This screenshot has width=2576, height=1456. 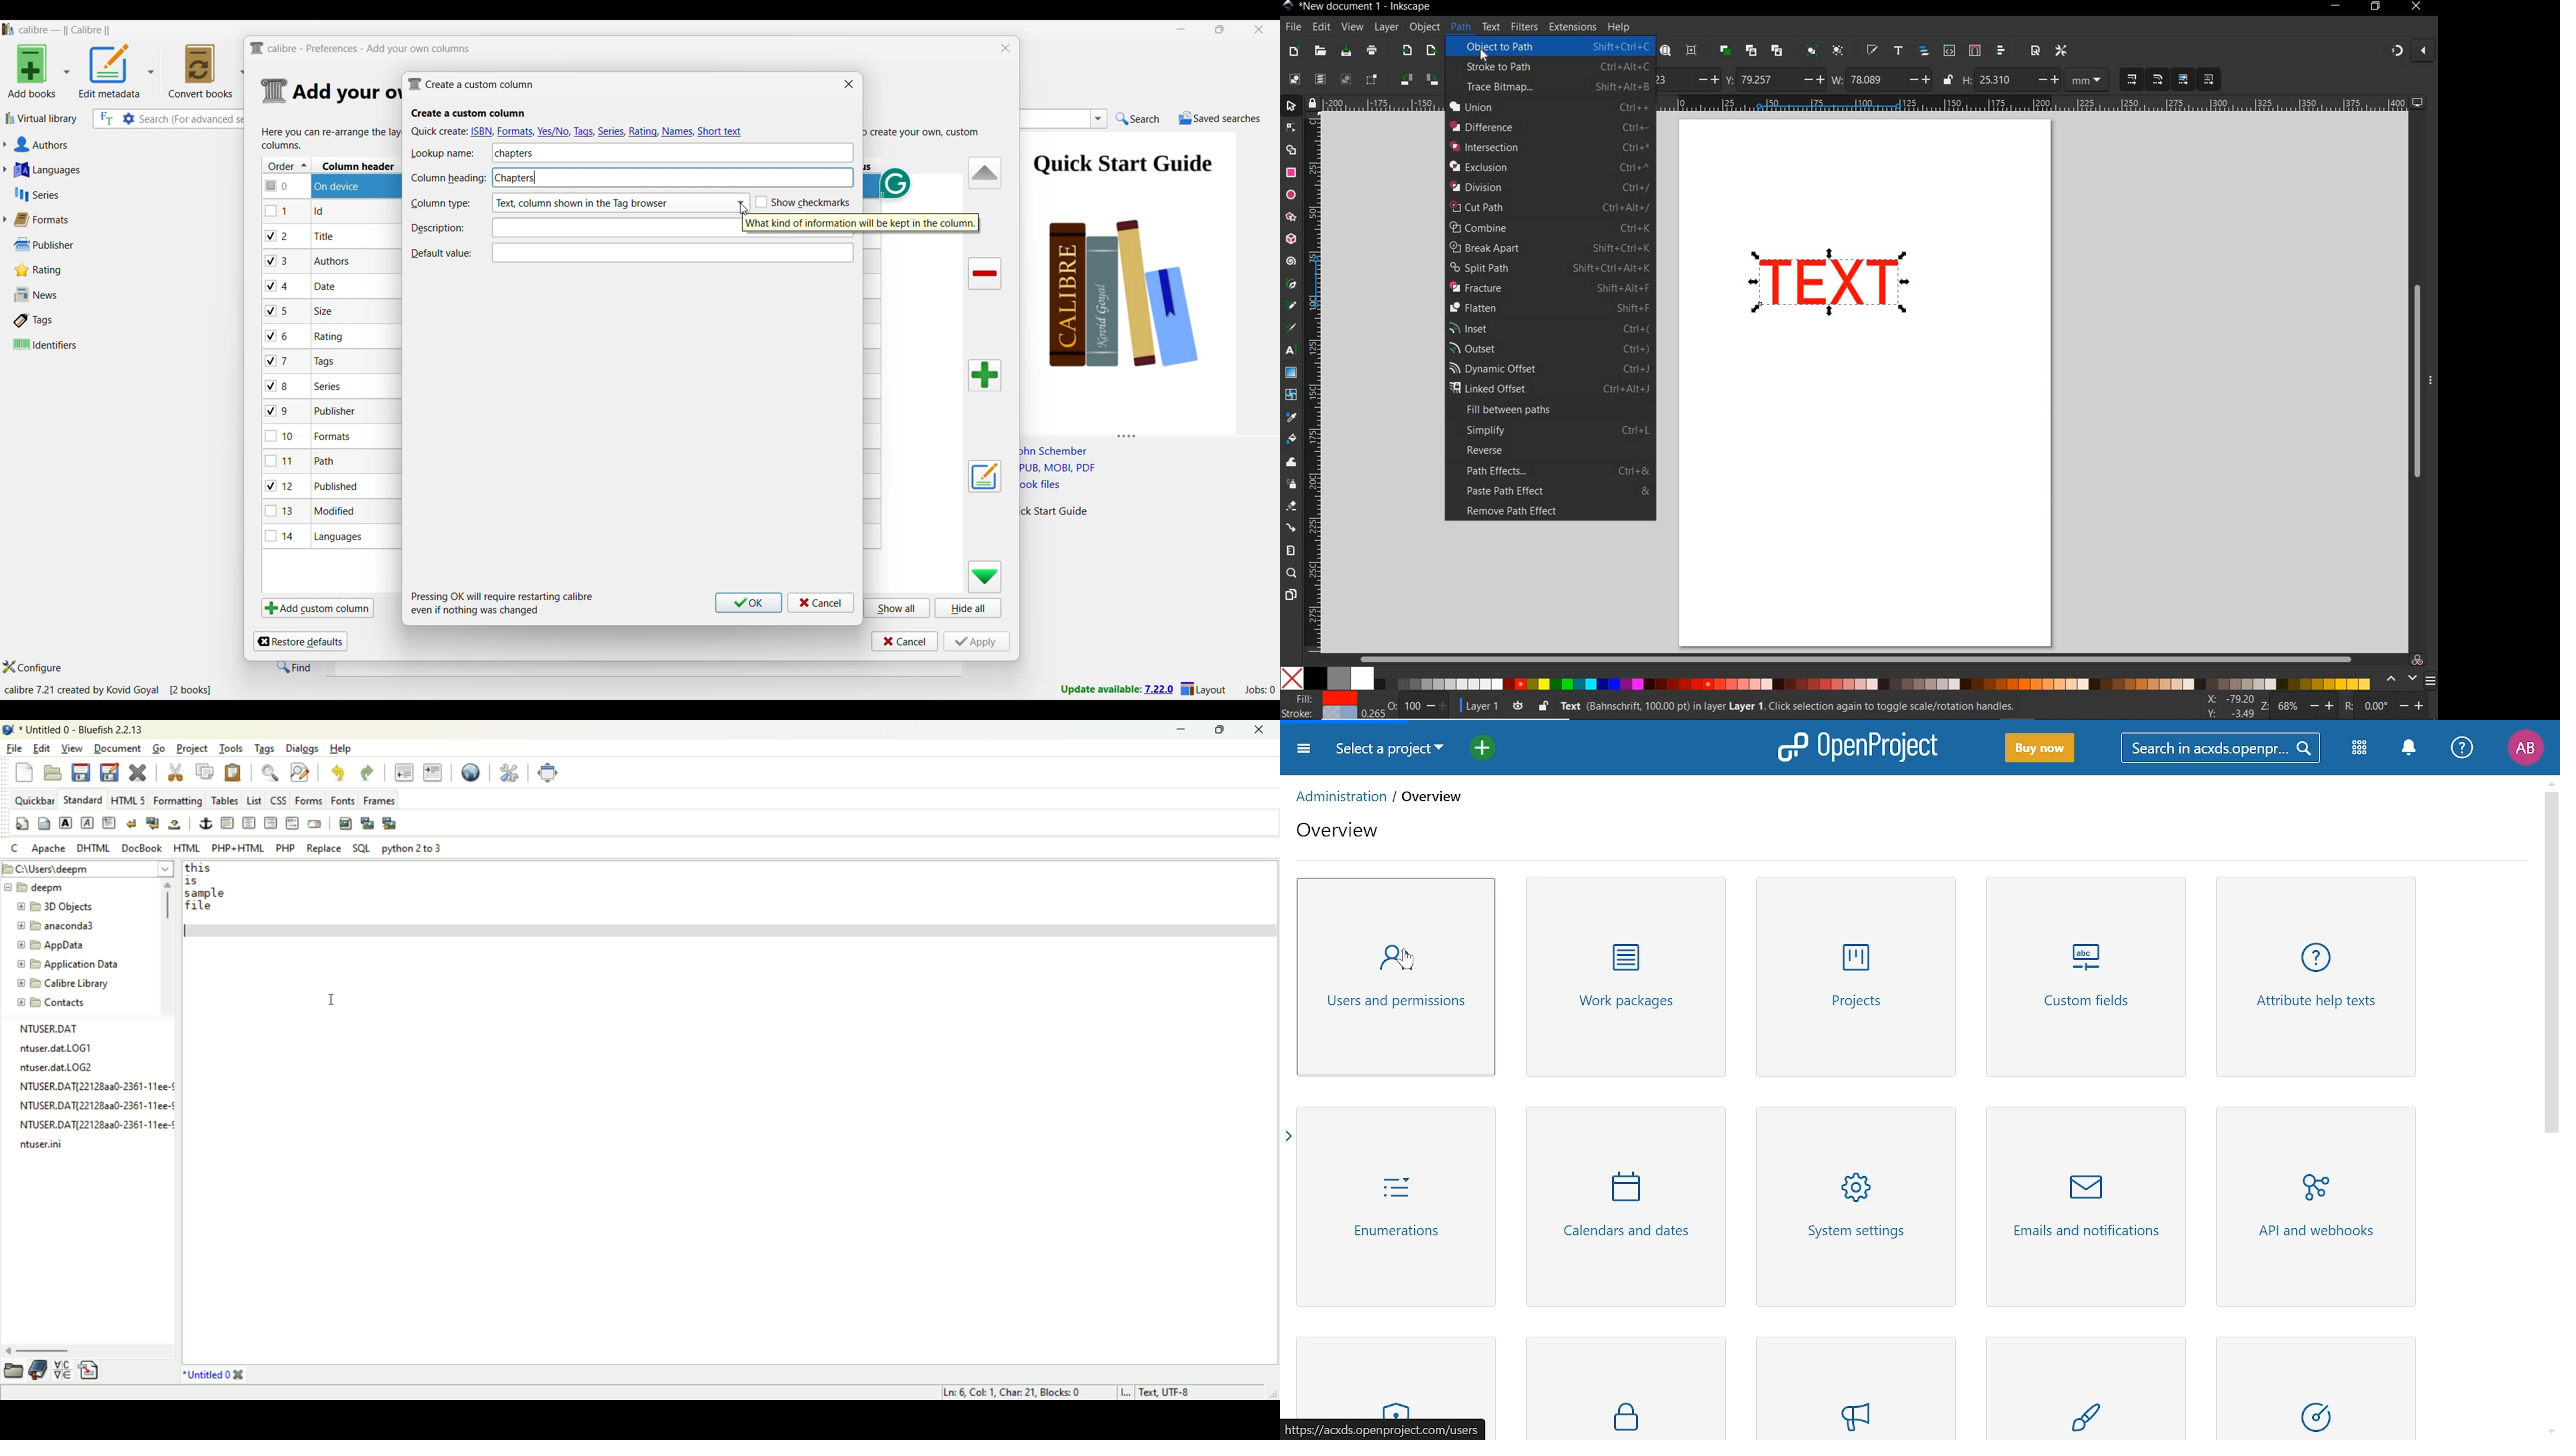 What do you see at coordinates (73, 748) in the screenshot?
I see `view` at bounding box center [73, 748].